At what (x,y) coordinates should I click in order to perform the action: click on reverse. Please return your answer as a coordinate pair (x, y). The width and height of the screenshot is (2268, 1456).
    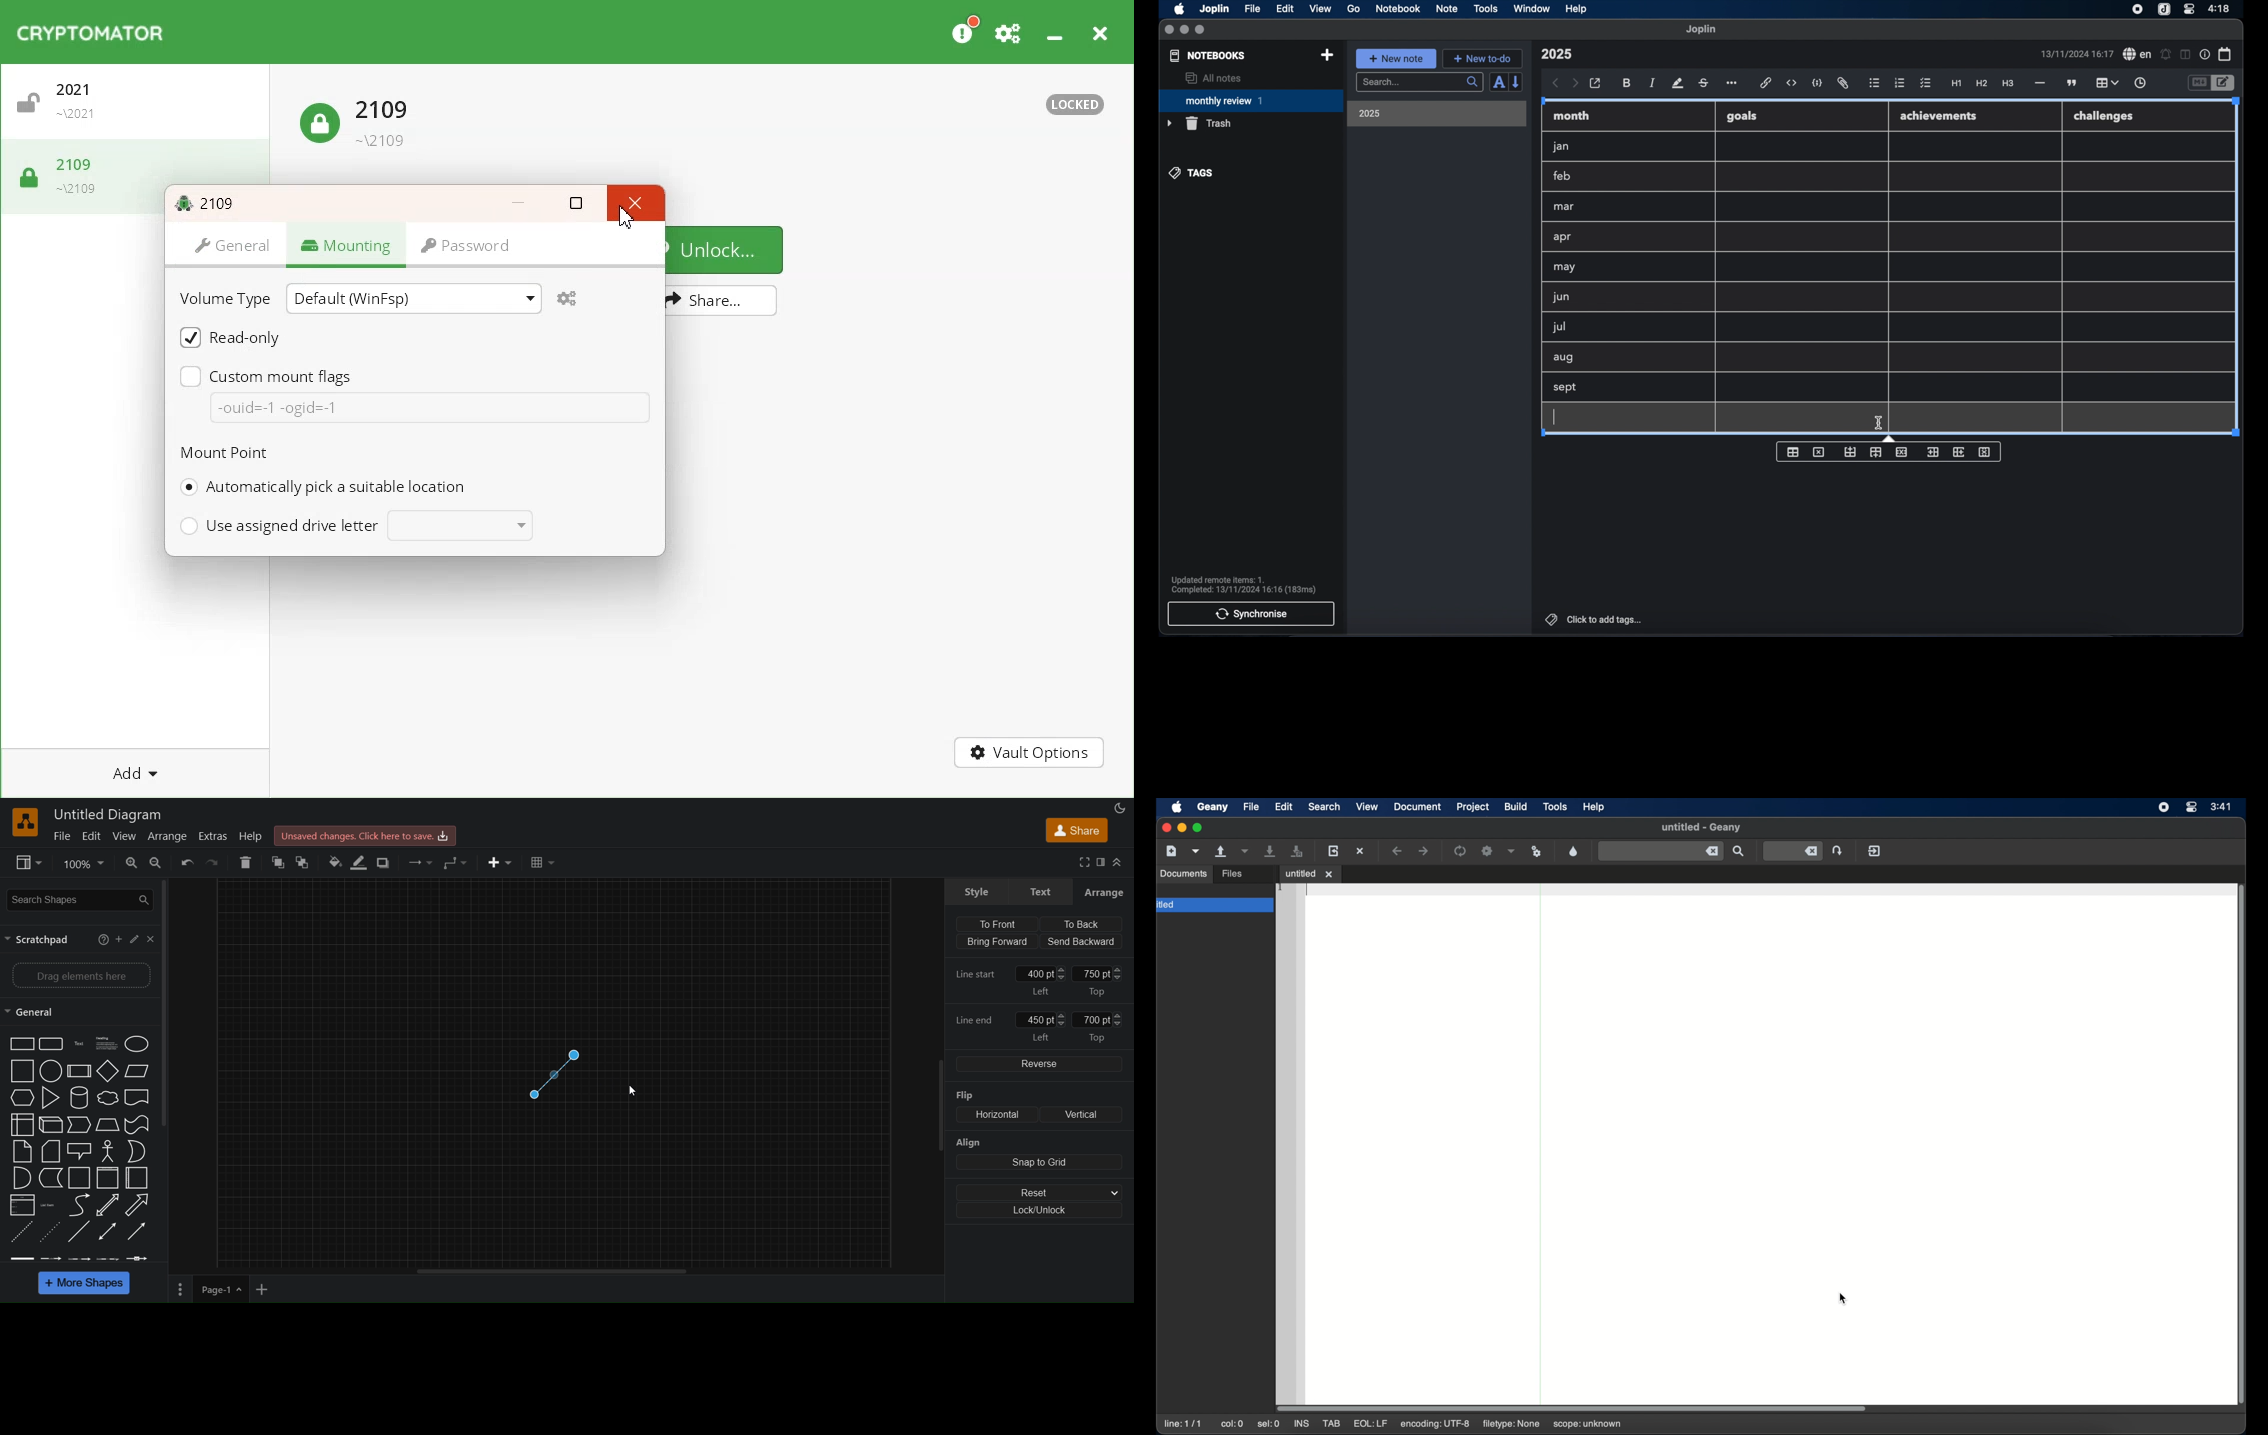
    Looking at the image, I should click on (1037, 1064).